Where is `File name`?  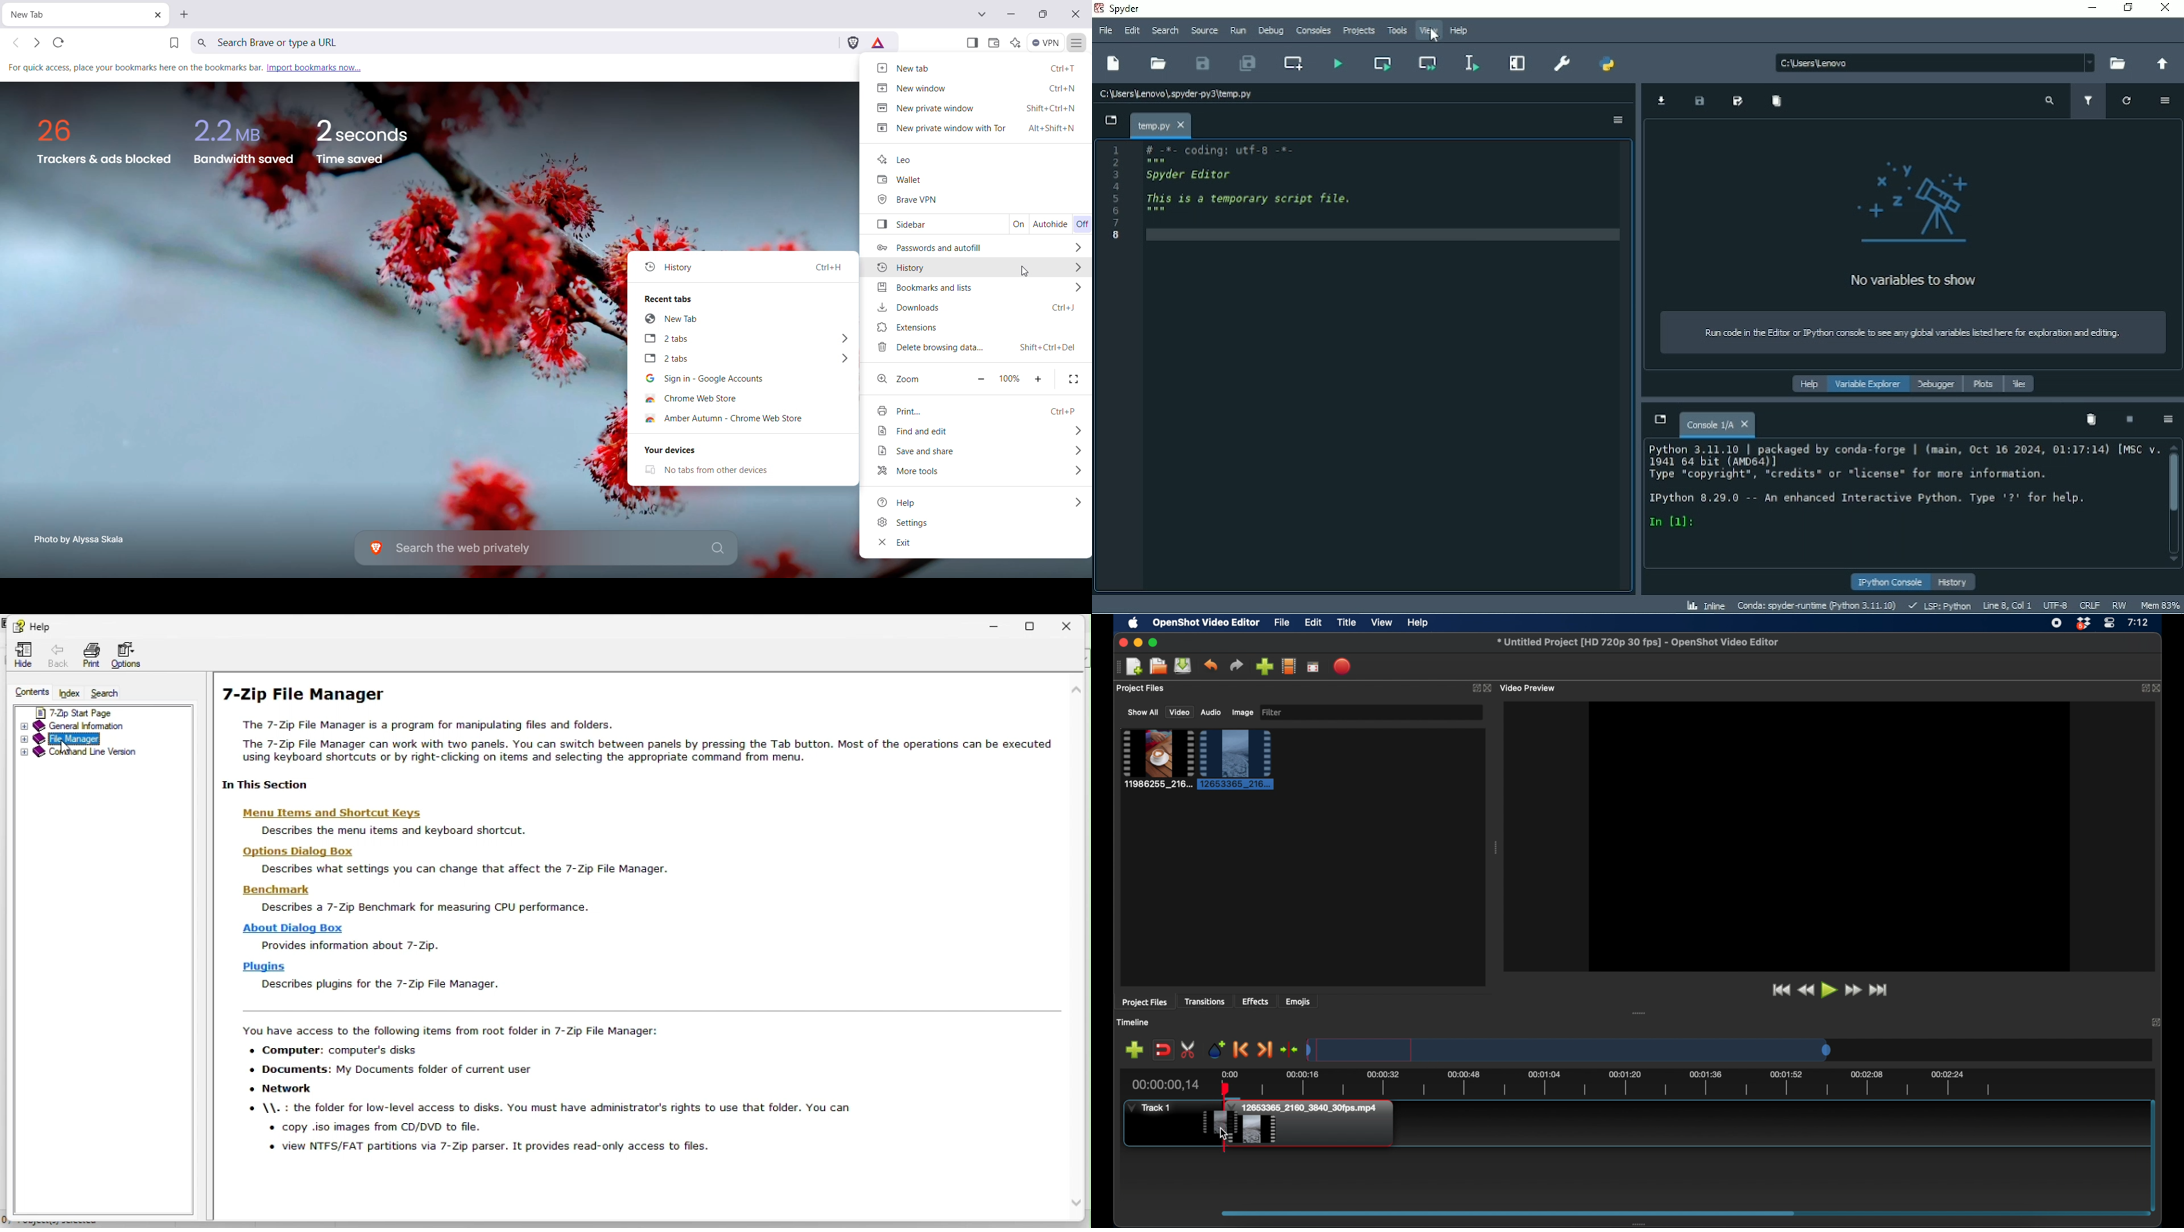 File name is located at coordinates (1177, 91).